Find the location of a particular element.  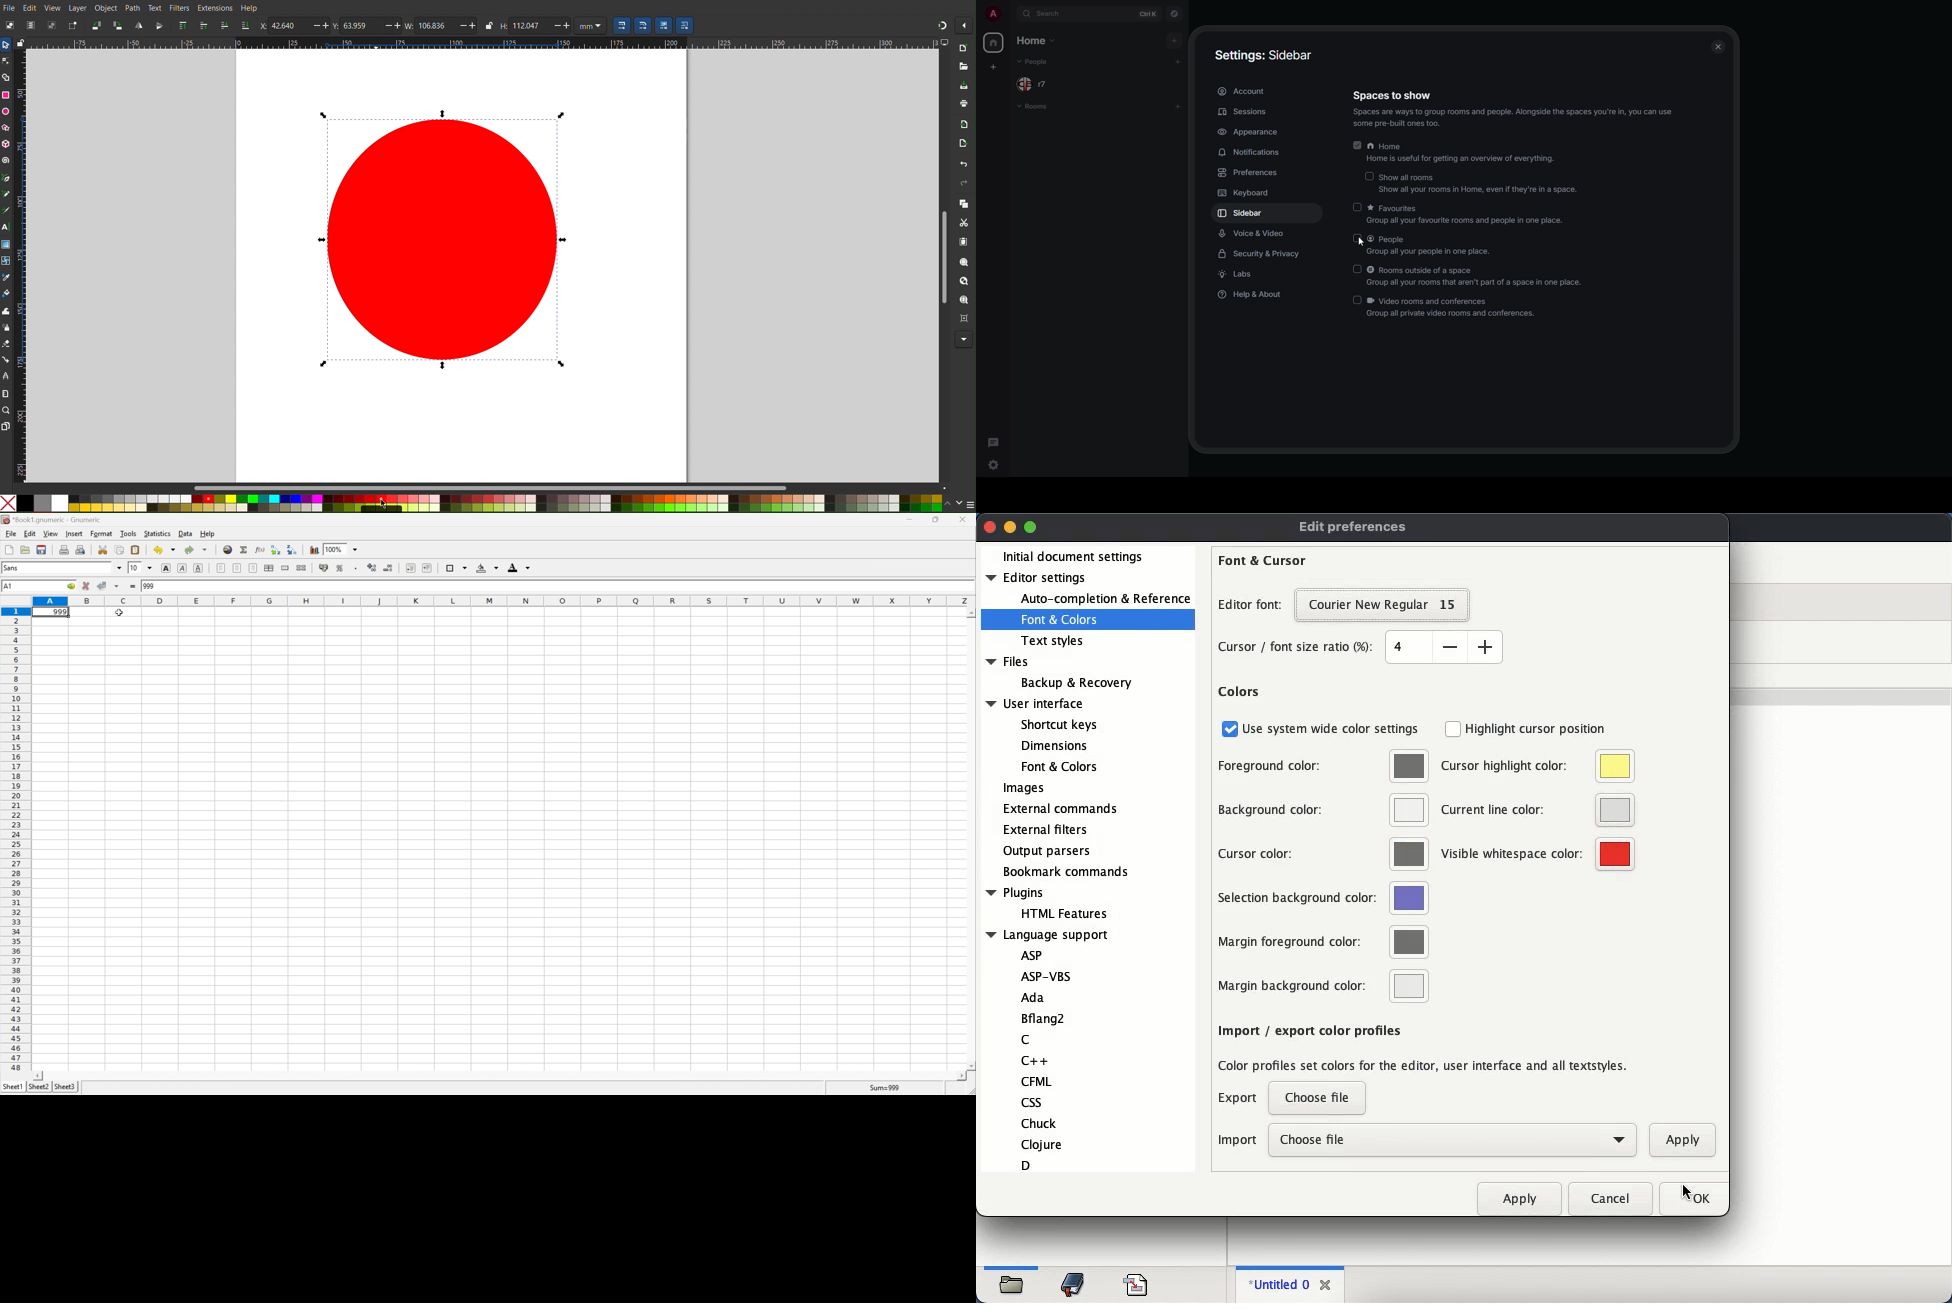

enabled is located at coordinates (1357, 146).